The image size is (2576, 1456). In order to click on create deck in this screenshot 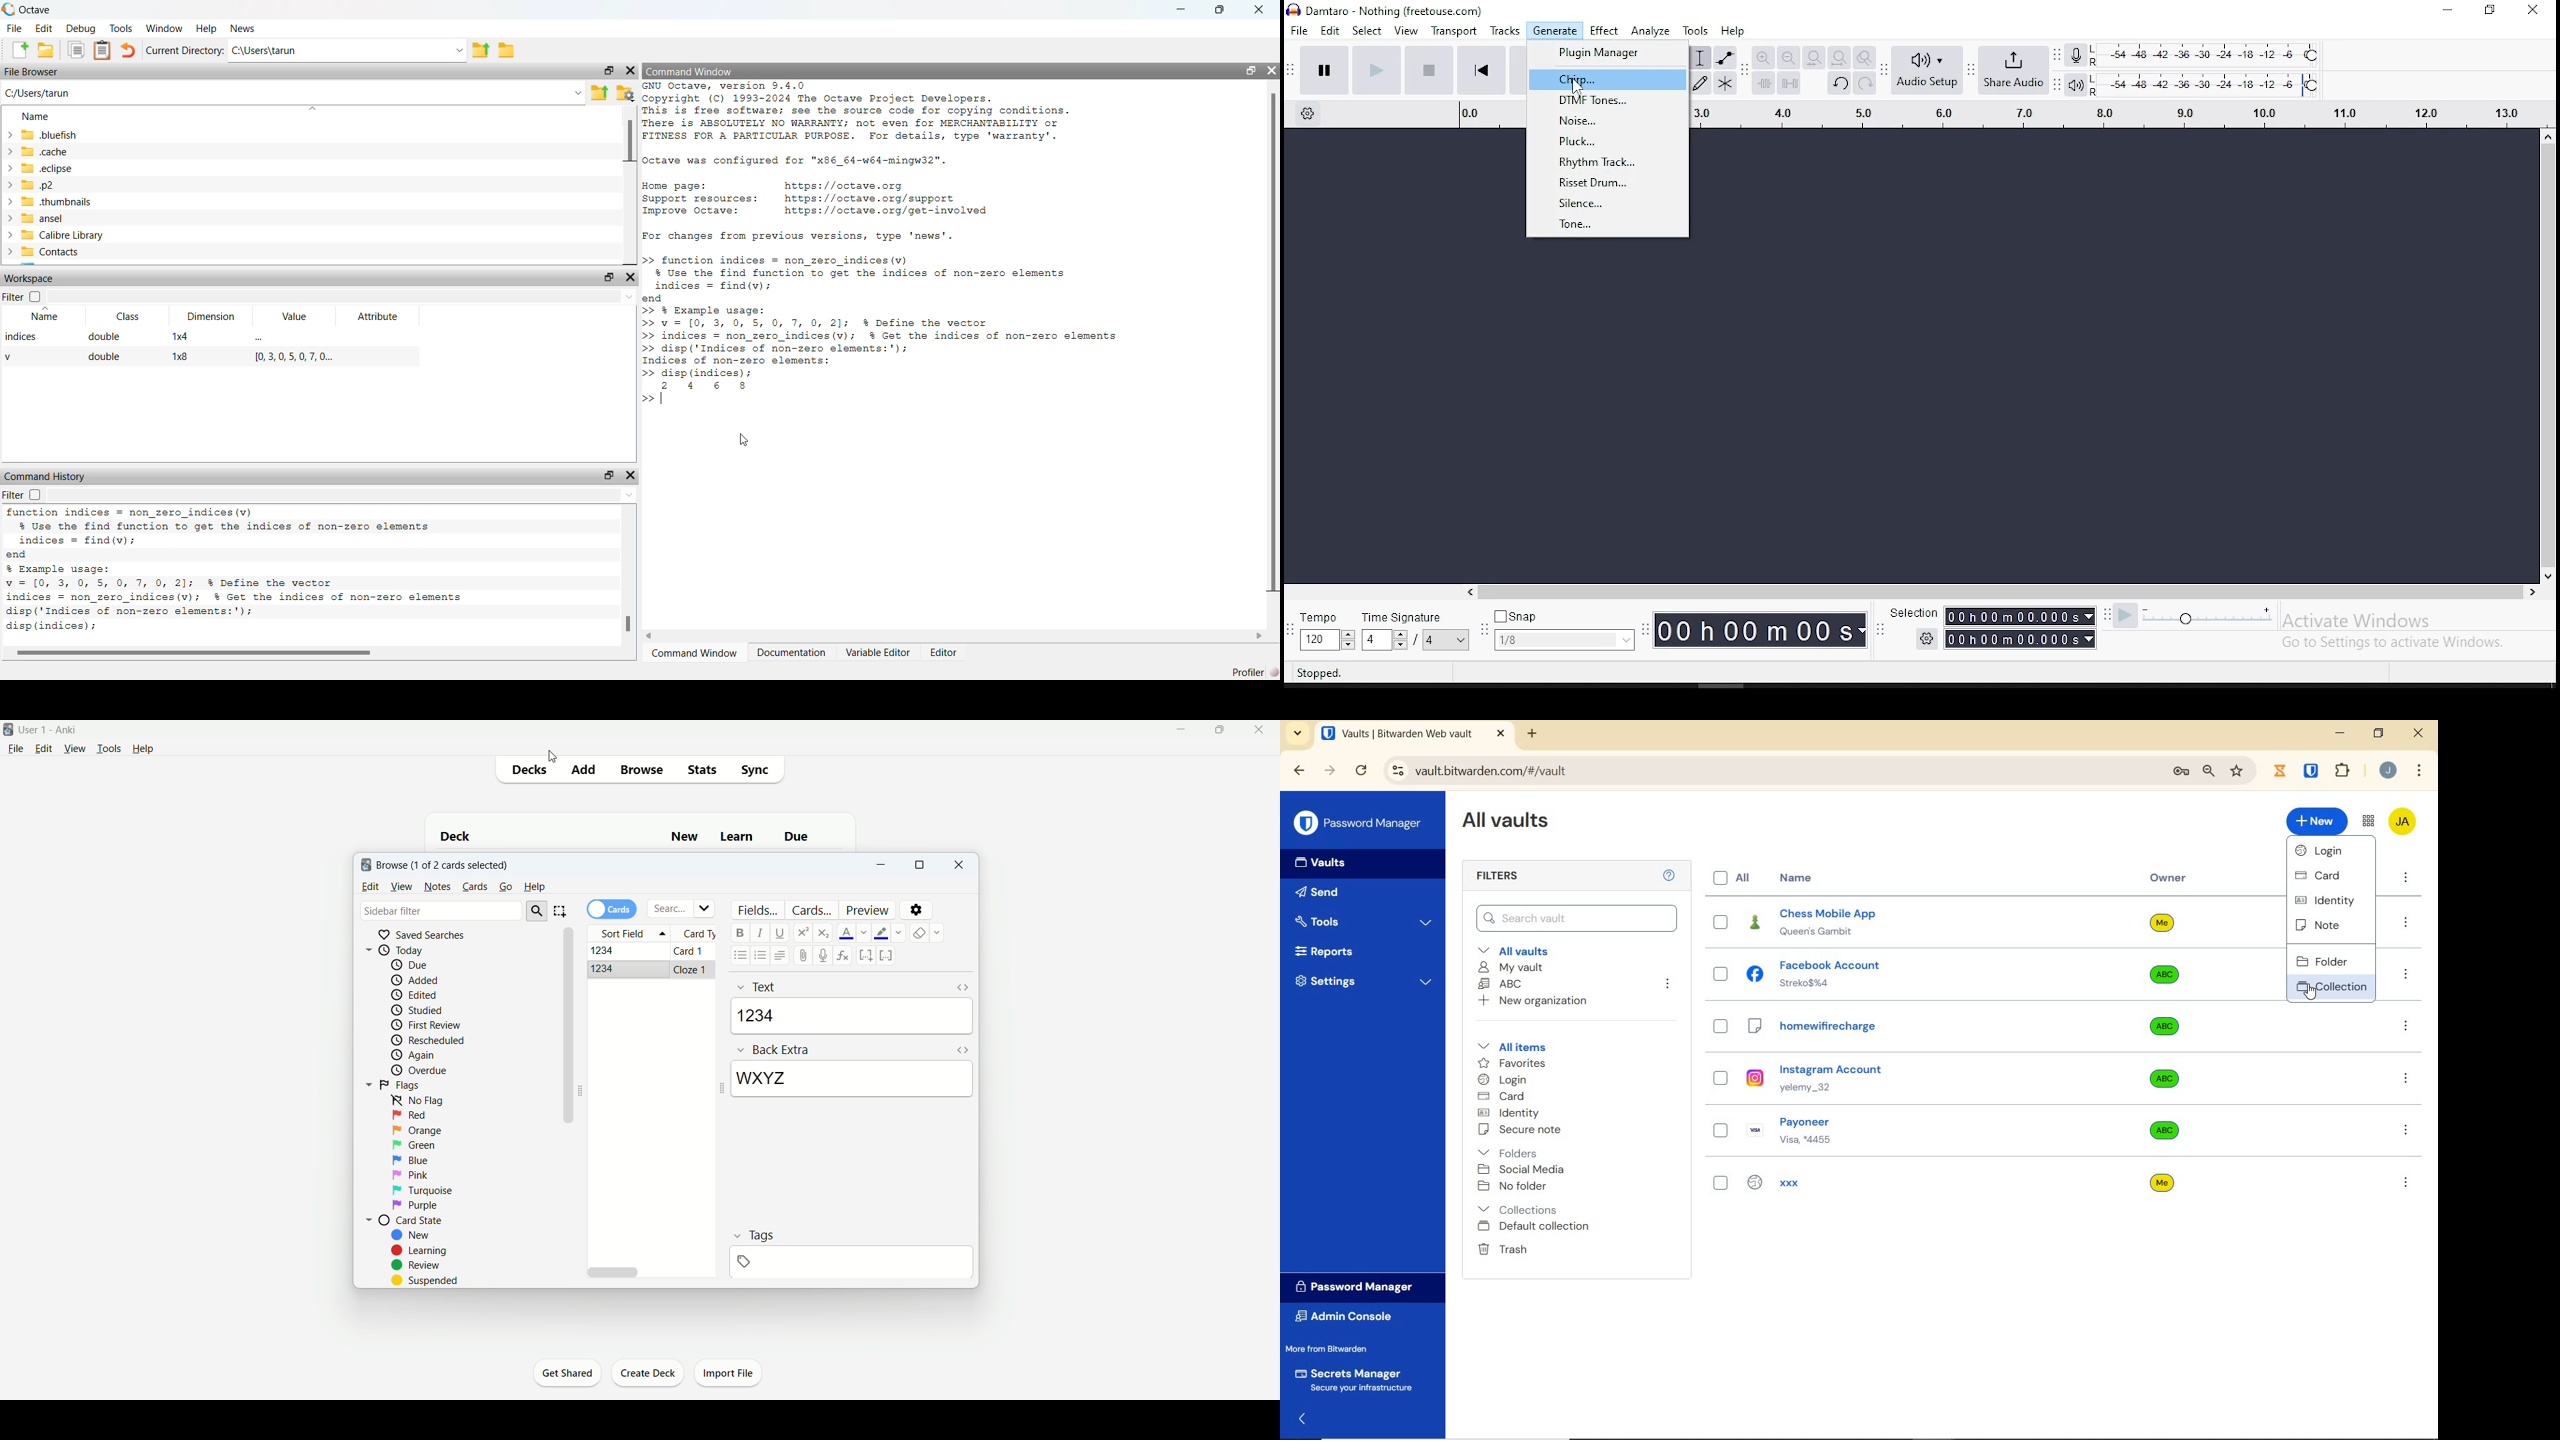, I will do `click(649, 1372)`.